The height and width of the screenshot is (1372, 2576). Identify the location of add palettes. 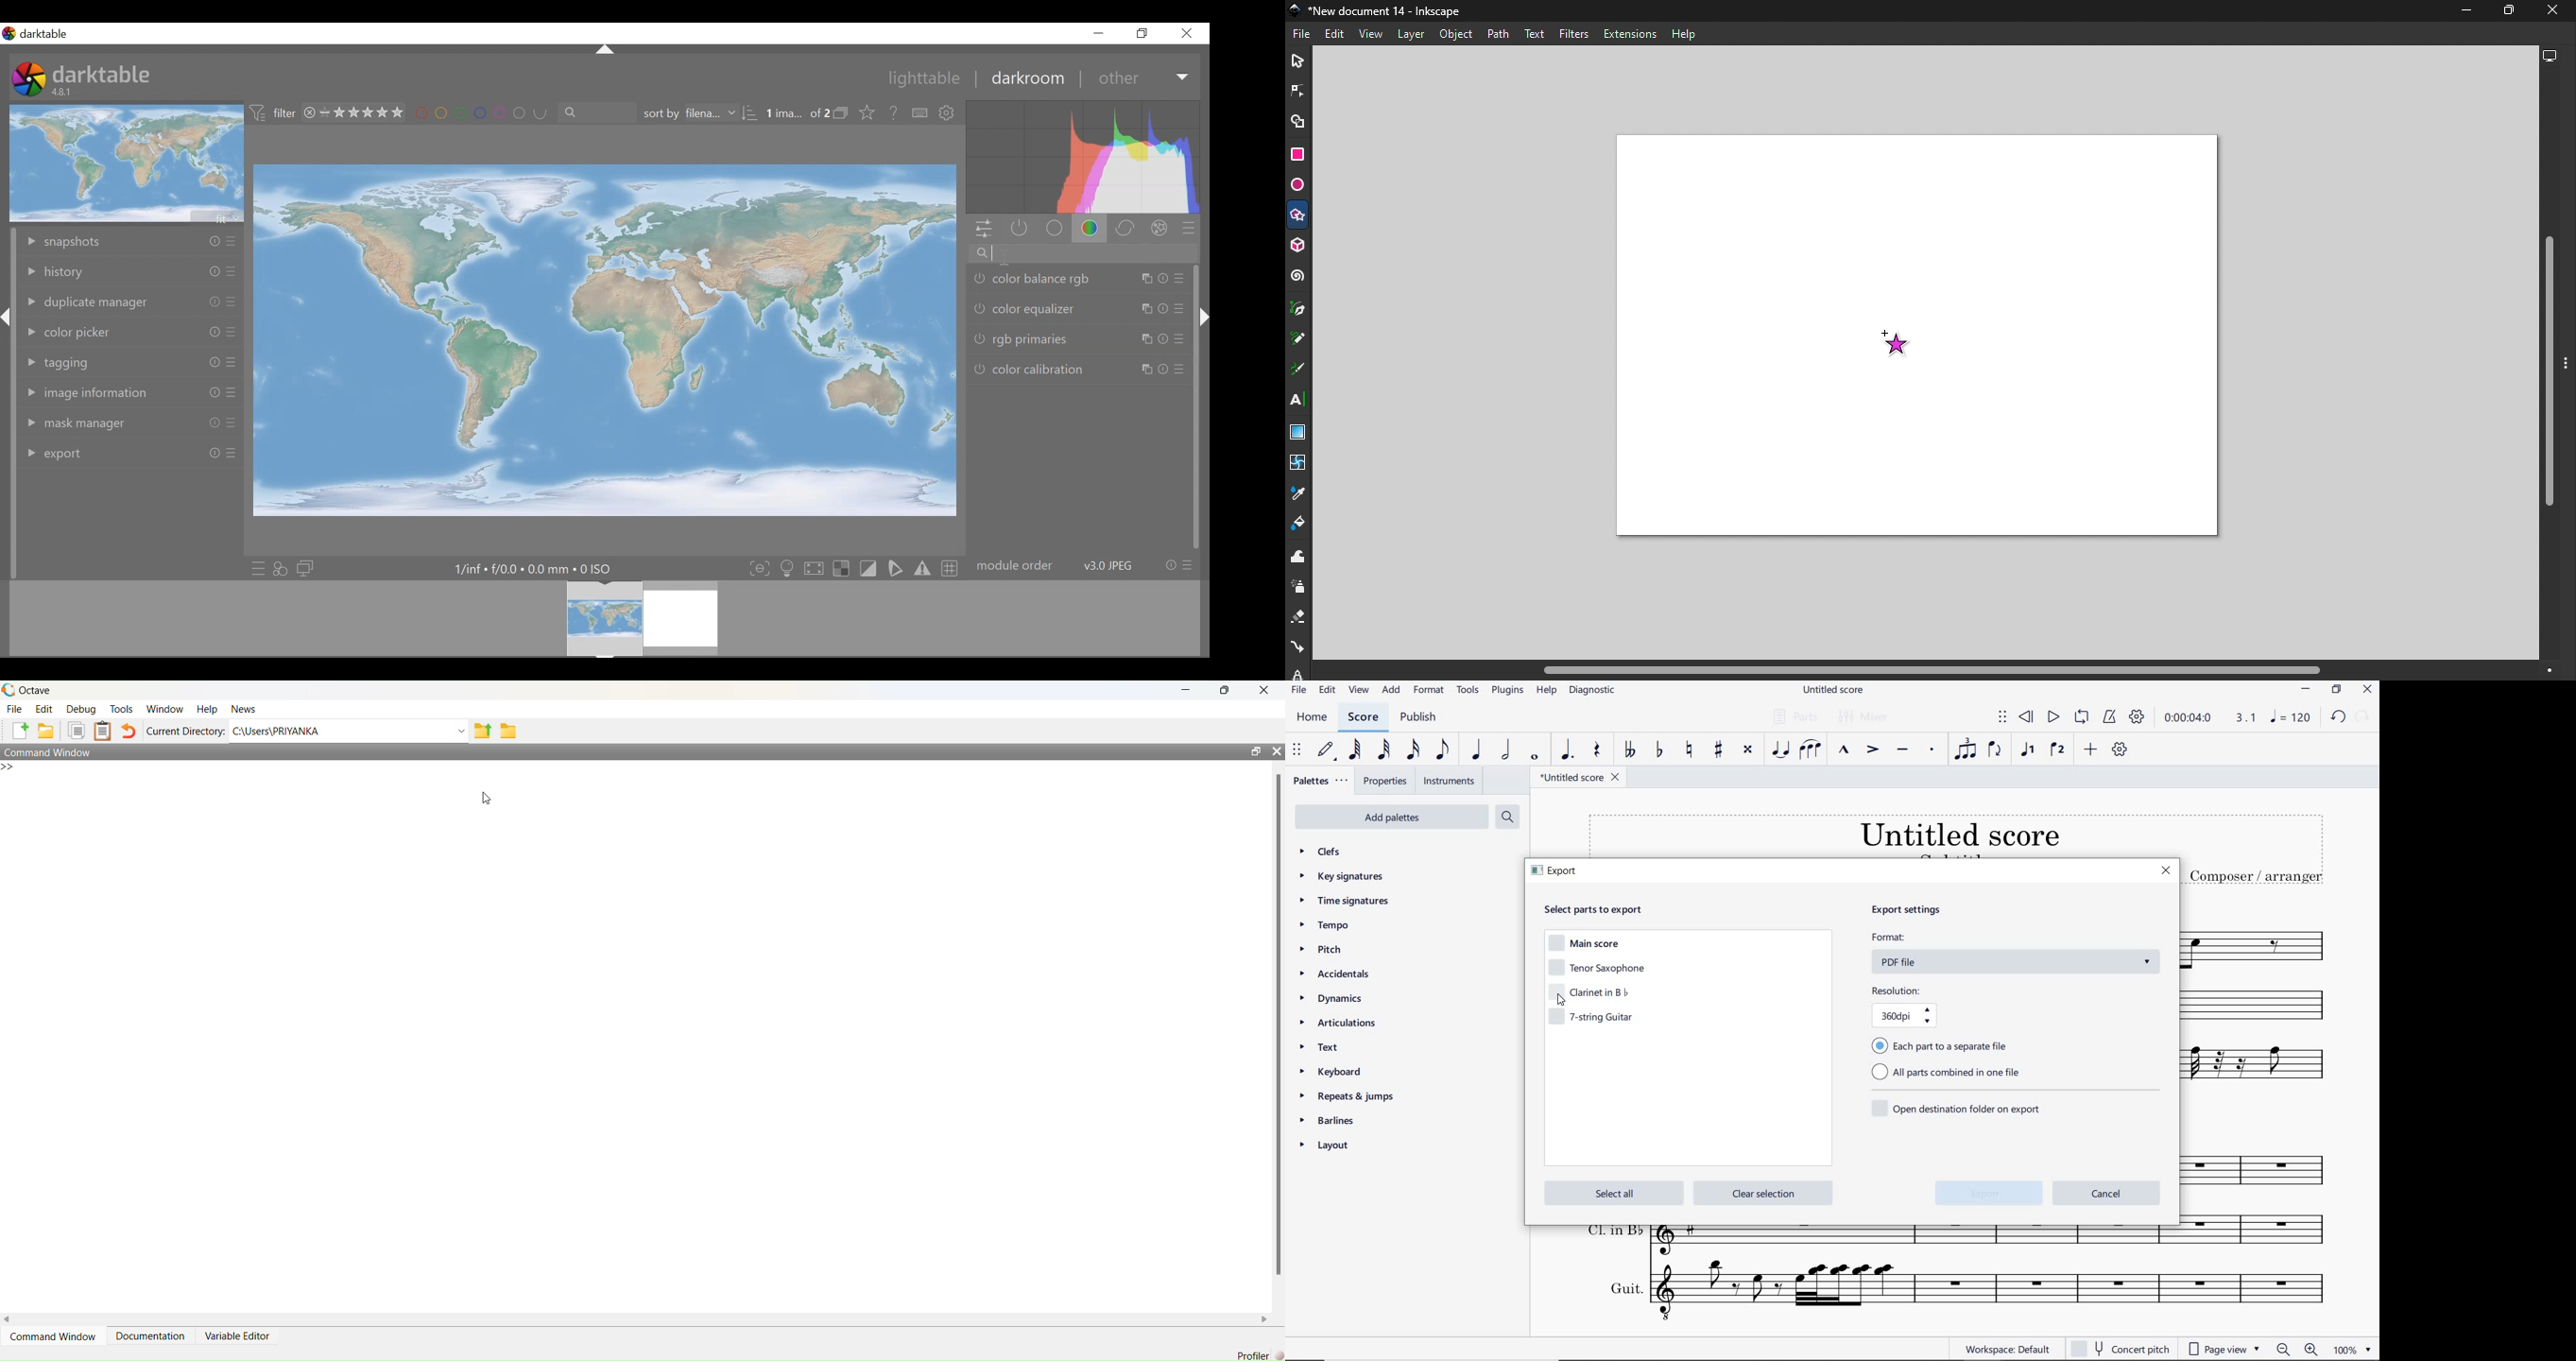
(1389, 817).